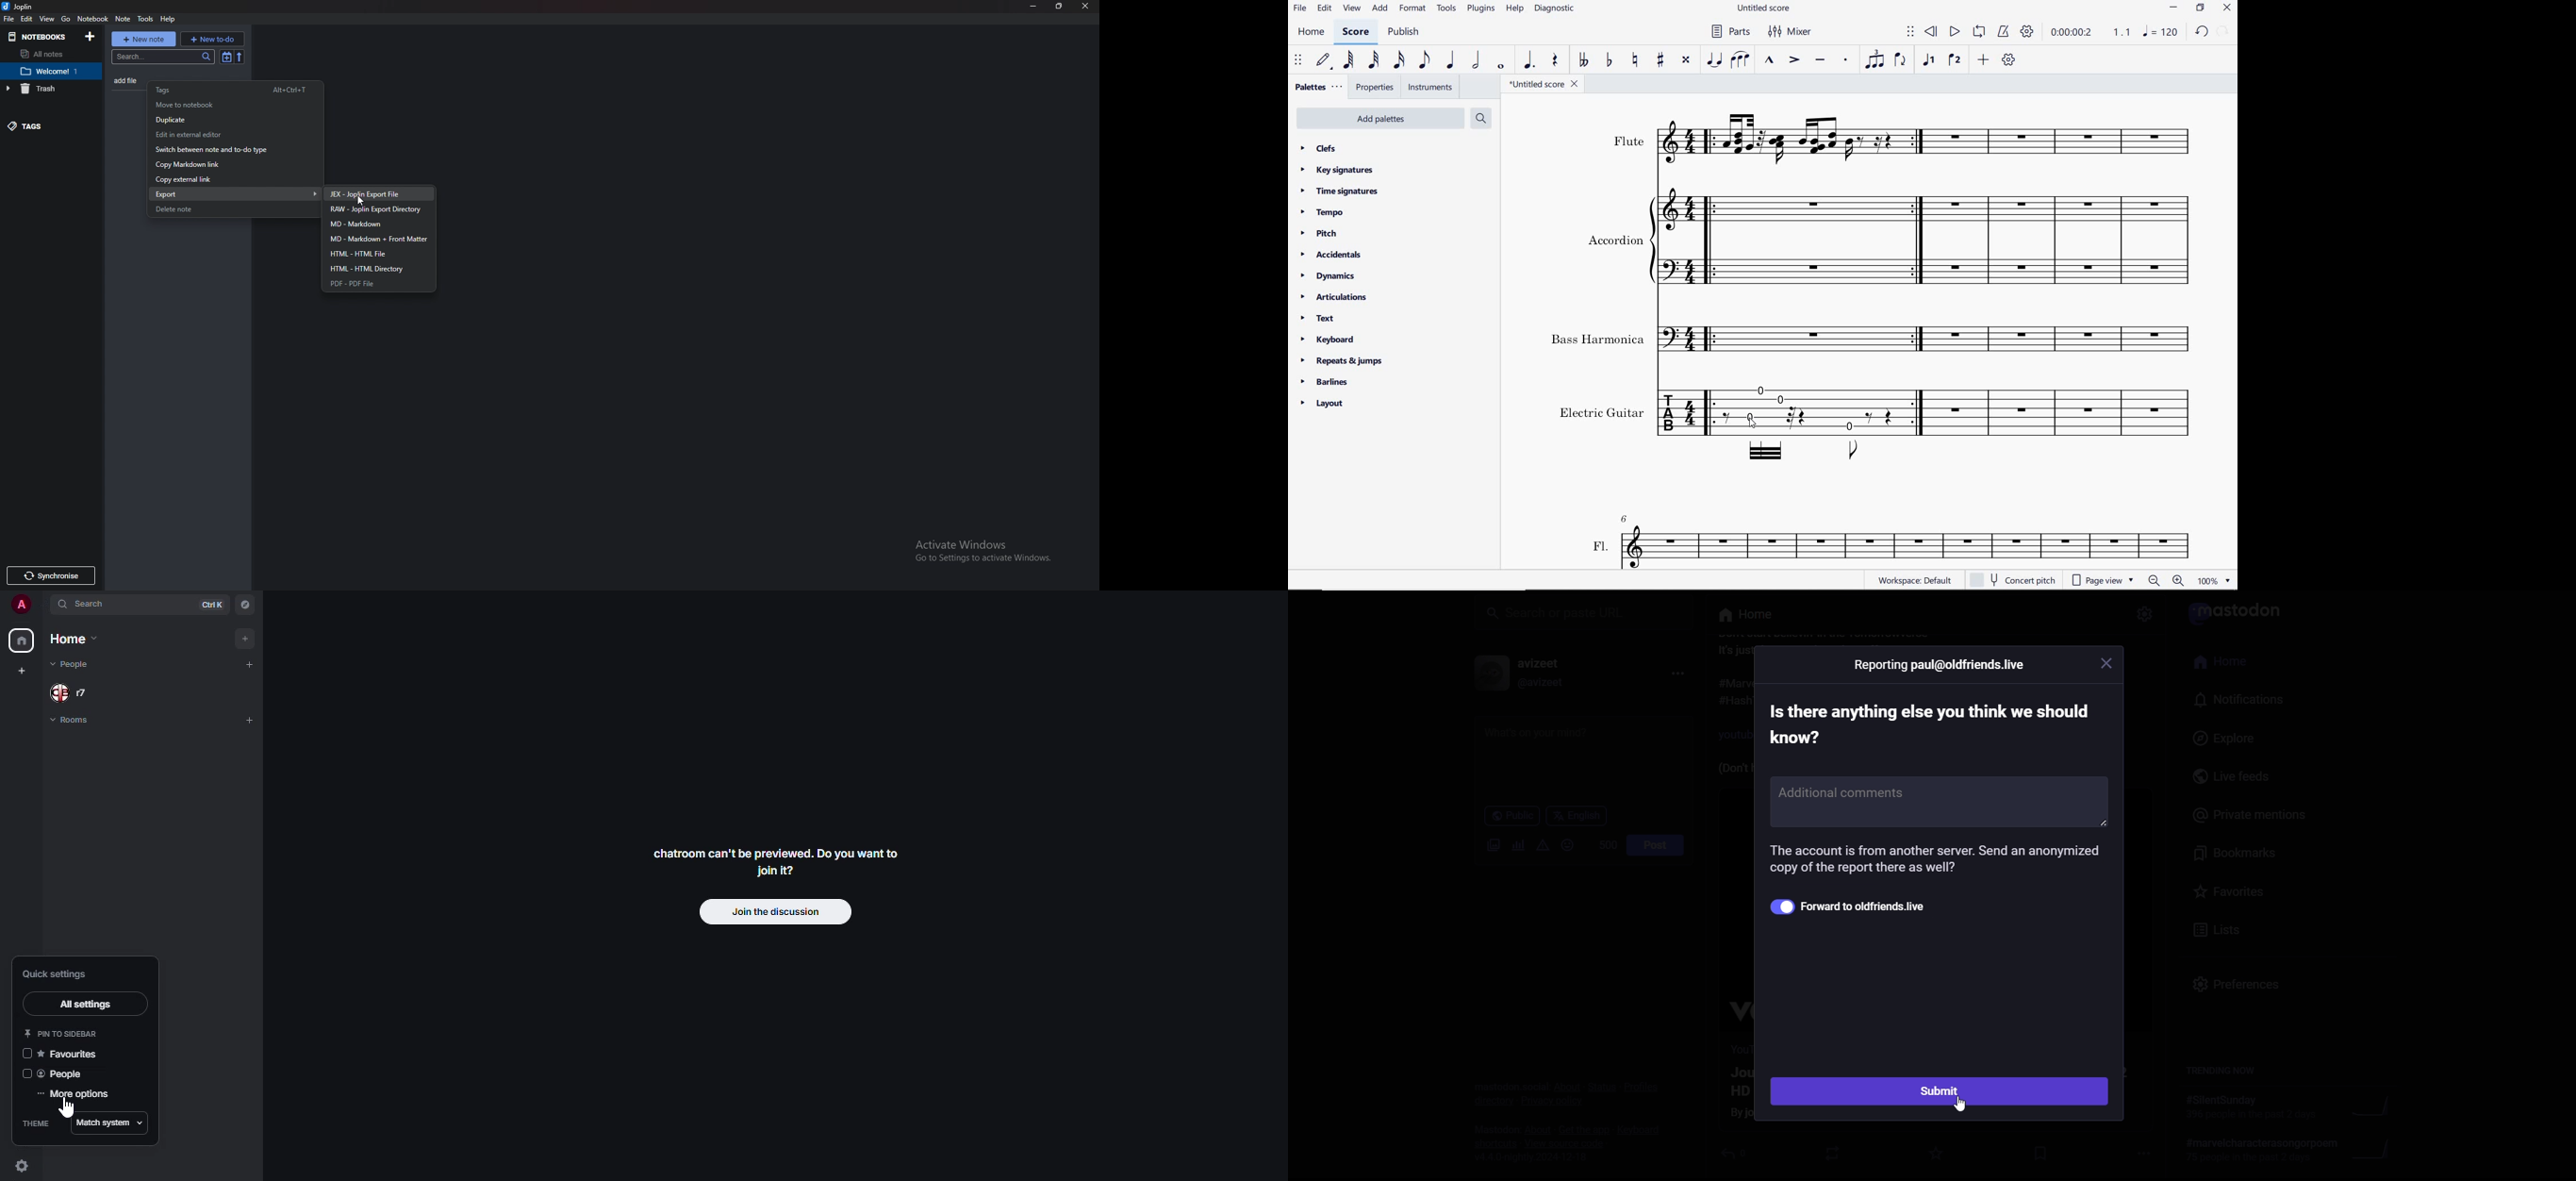  What do you see at coordinates (228, 151) in the screenshot?
I see `switch between note and to do type` at bounding box center [228, 151].